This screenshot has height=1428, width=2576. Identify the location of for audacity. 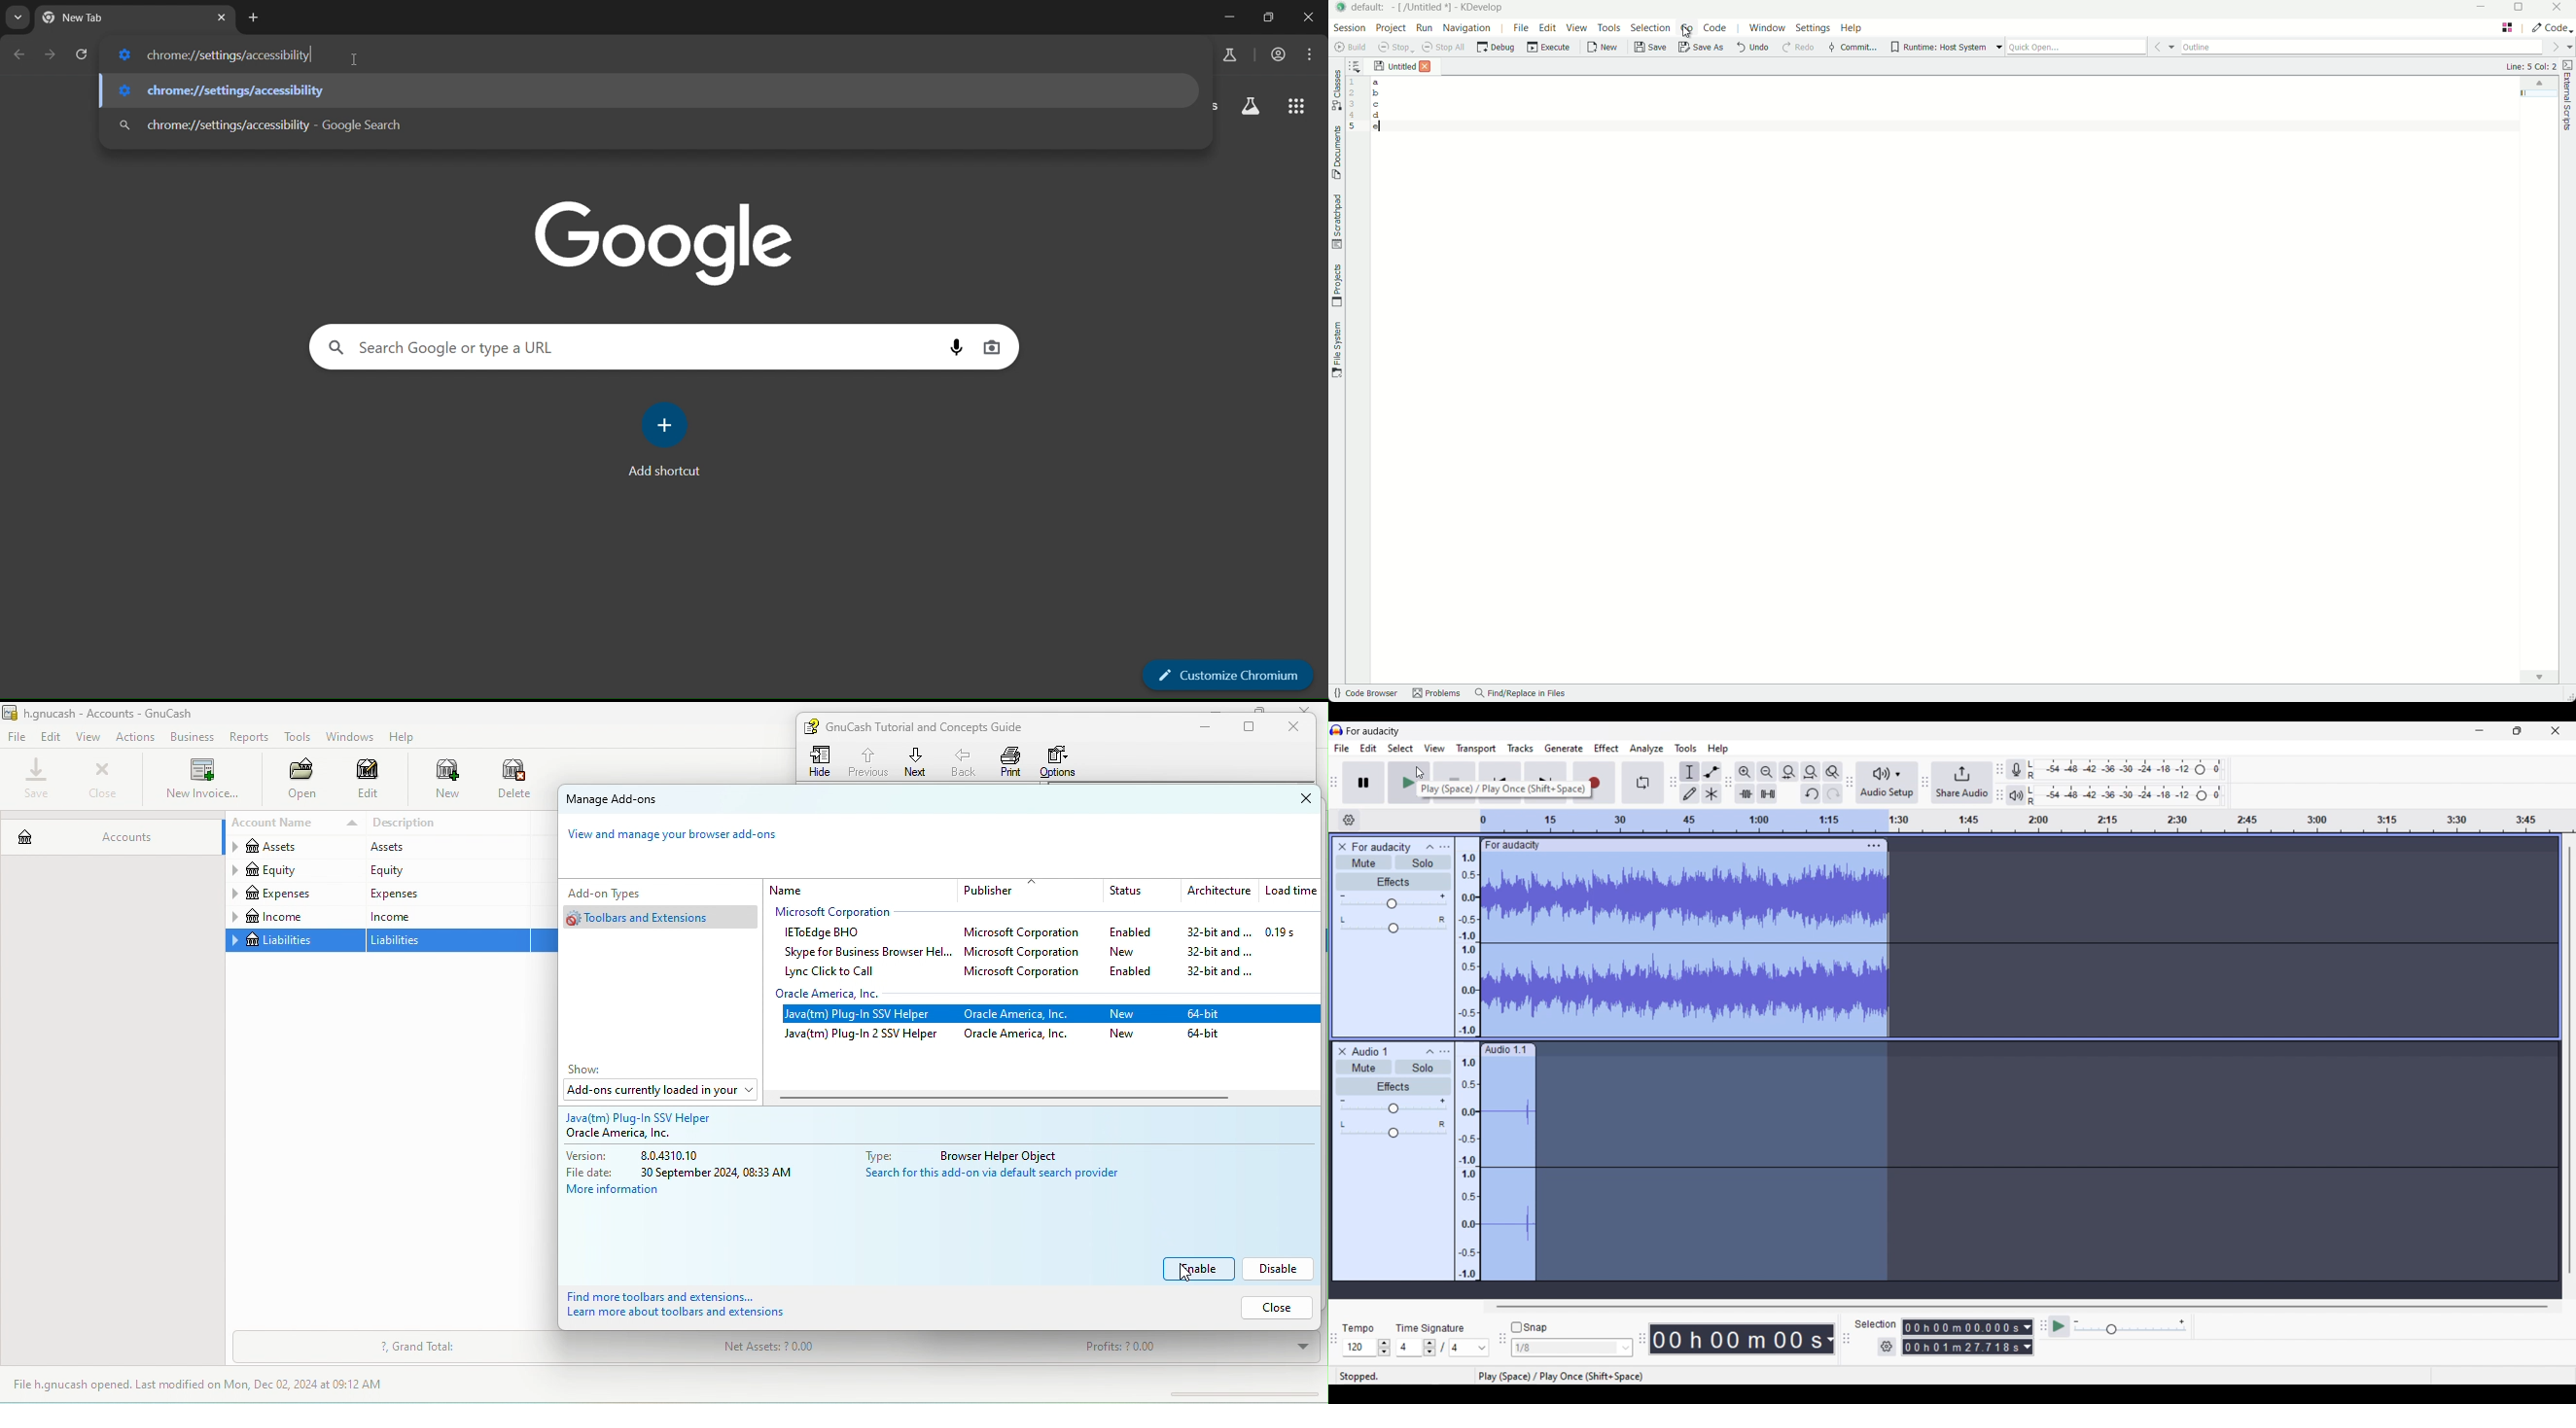
(1373, 732).